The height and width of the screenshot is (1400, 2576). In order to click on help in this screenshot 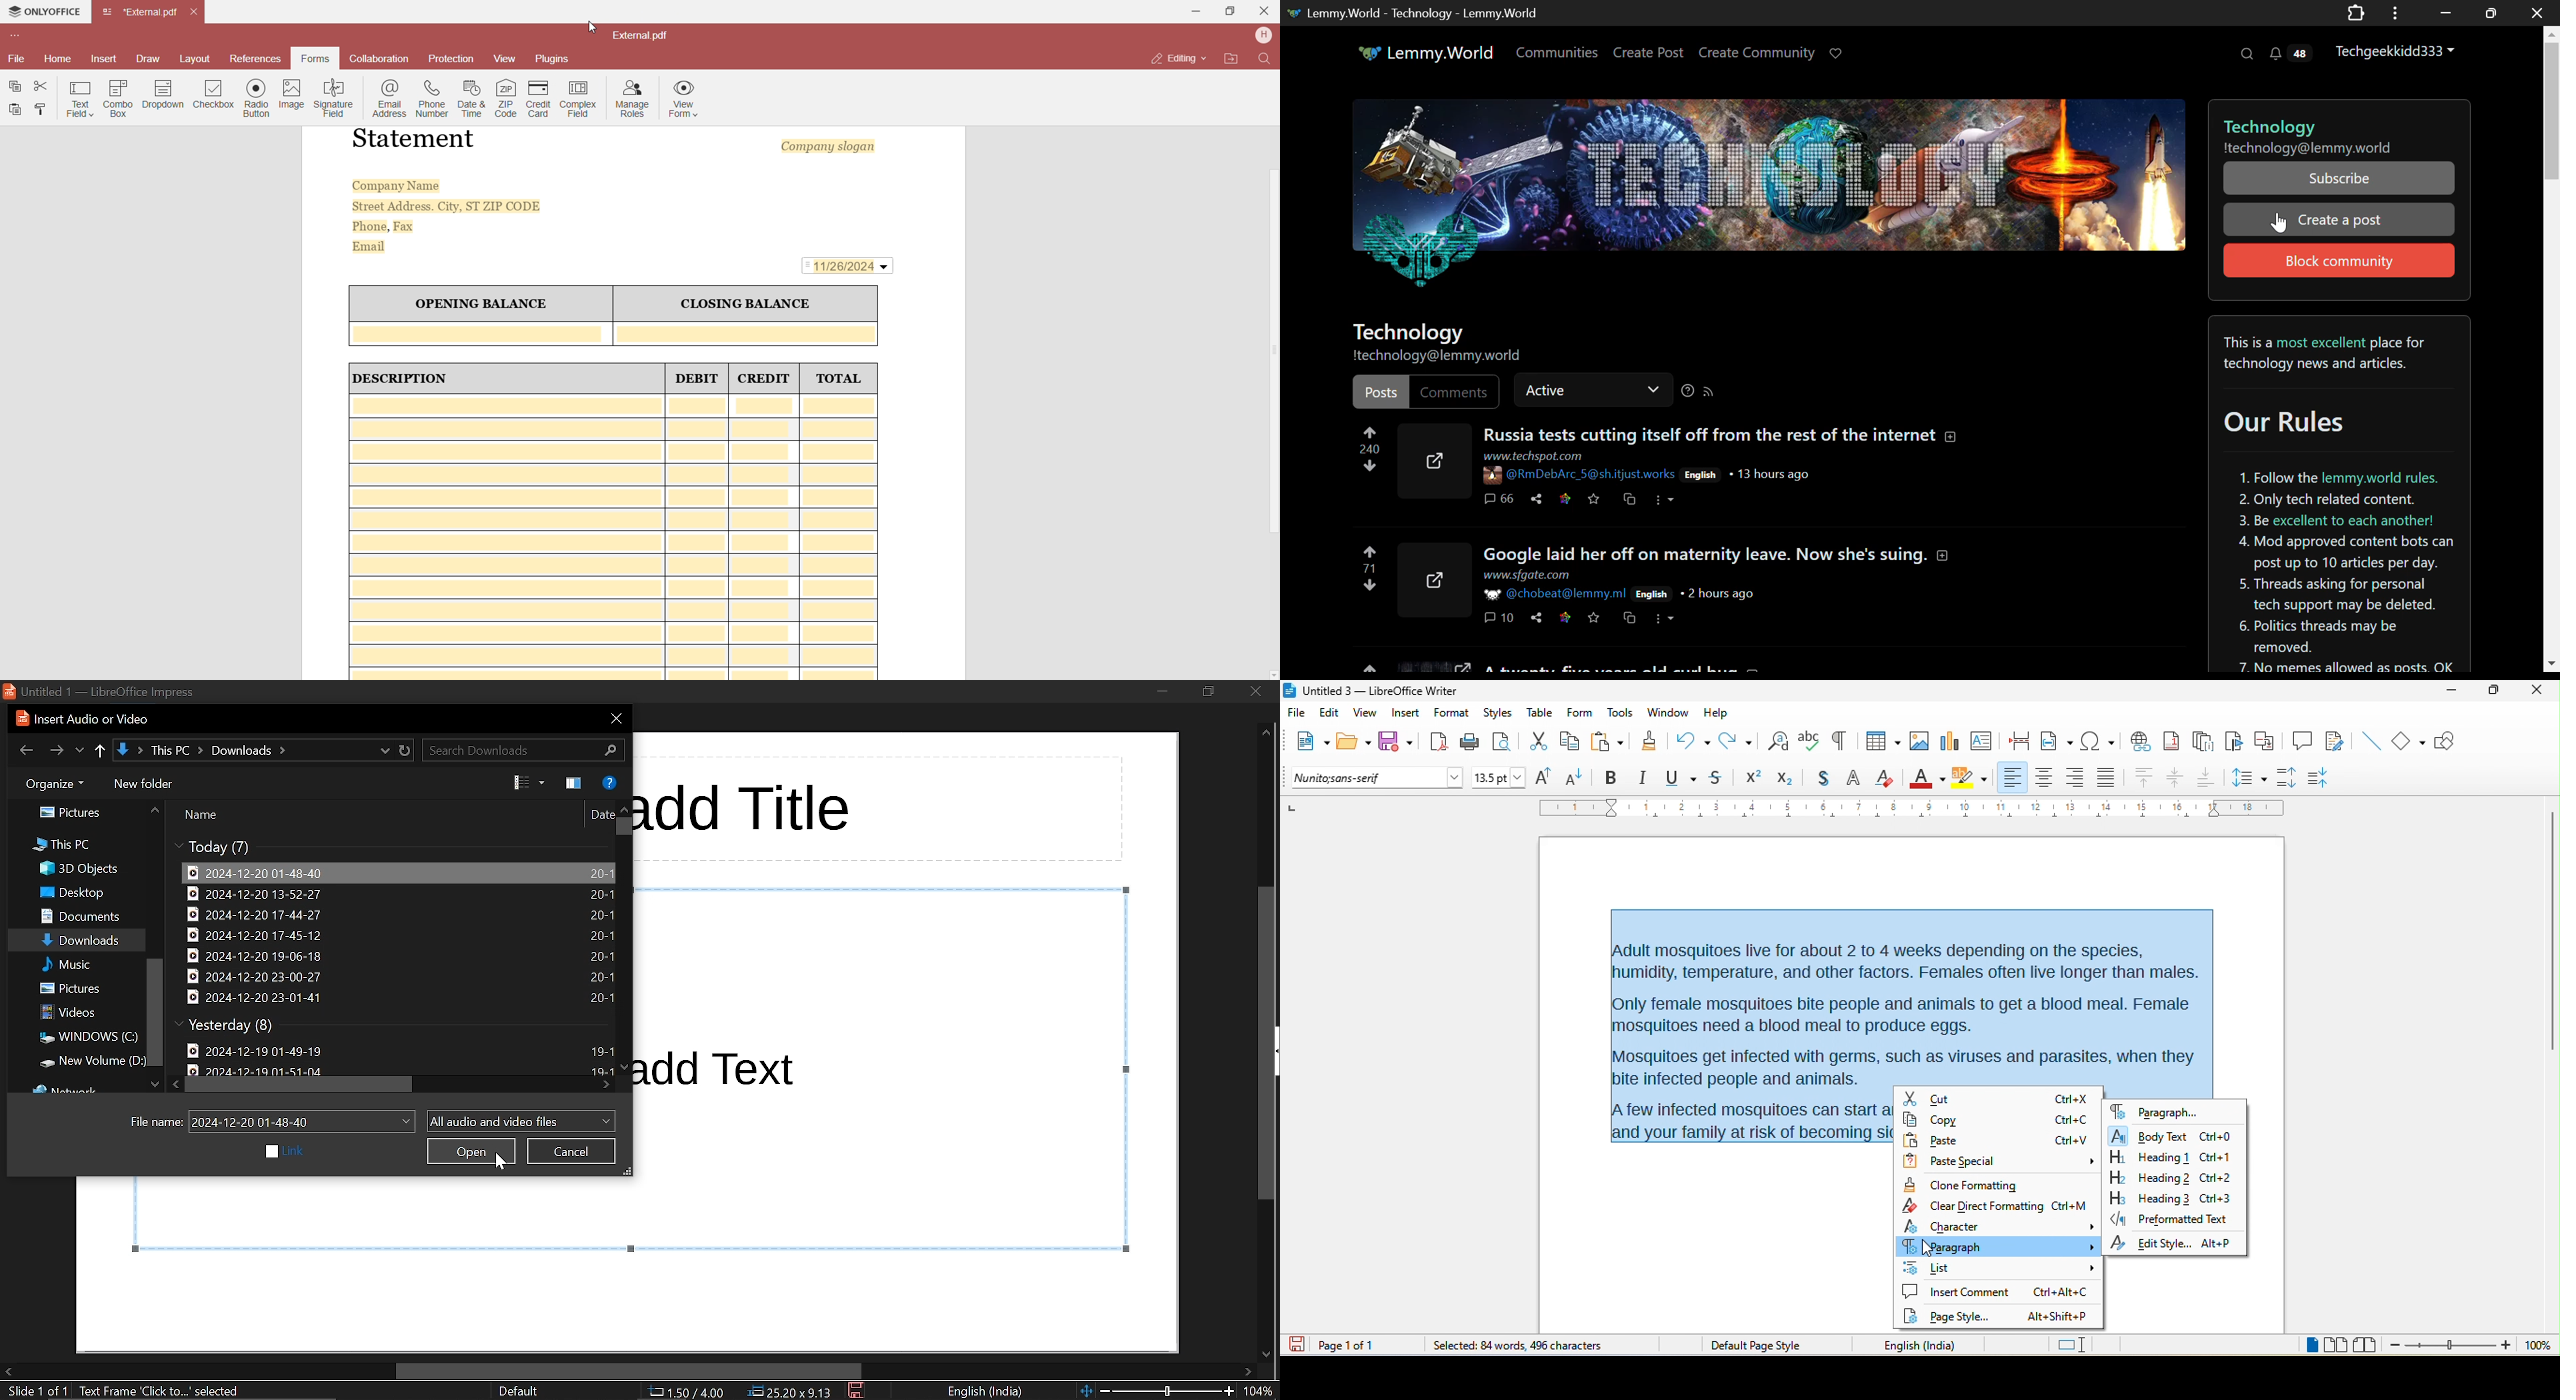, I will do `click(1715, 712)`.